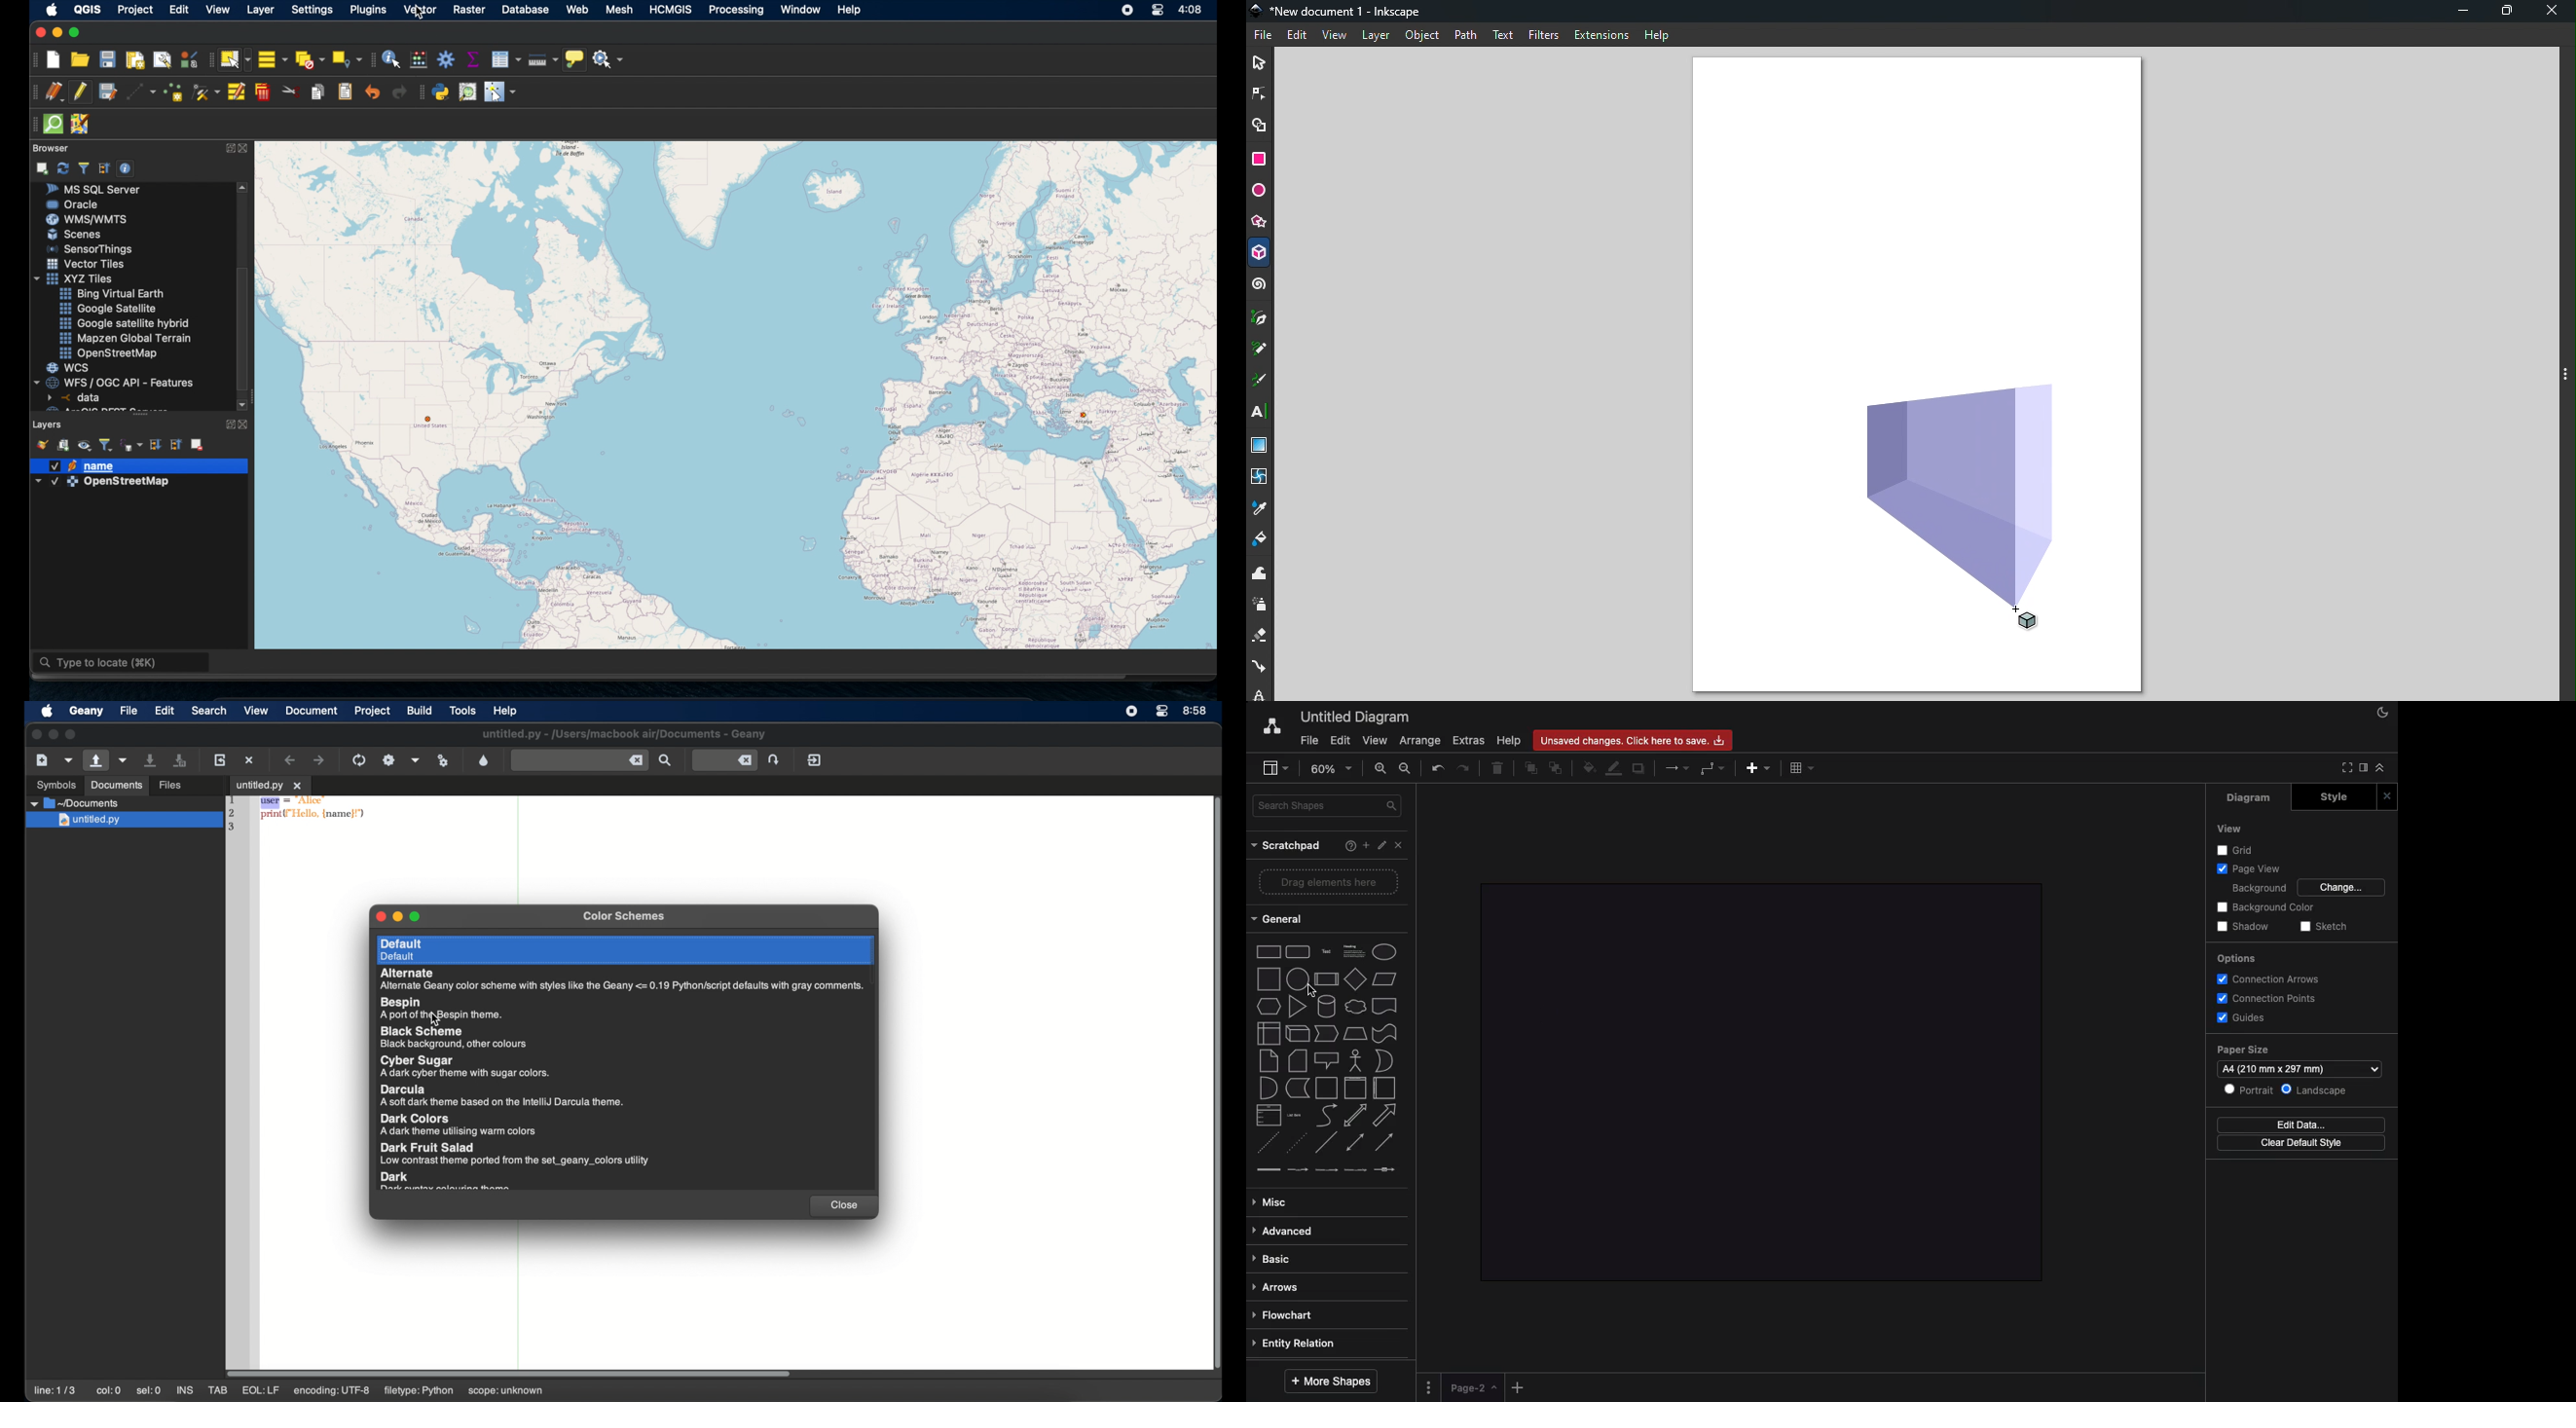 This screenshot has height=1428, width=2576. I want to click on open print layout, so click(135, 62).